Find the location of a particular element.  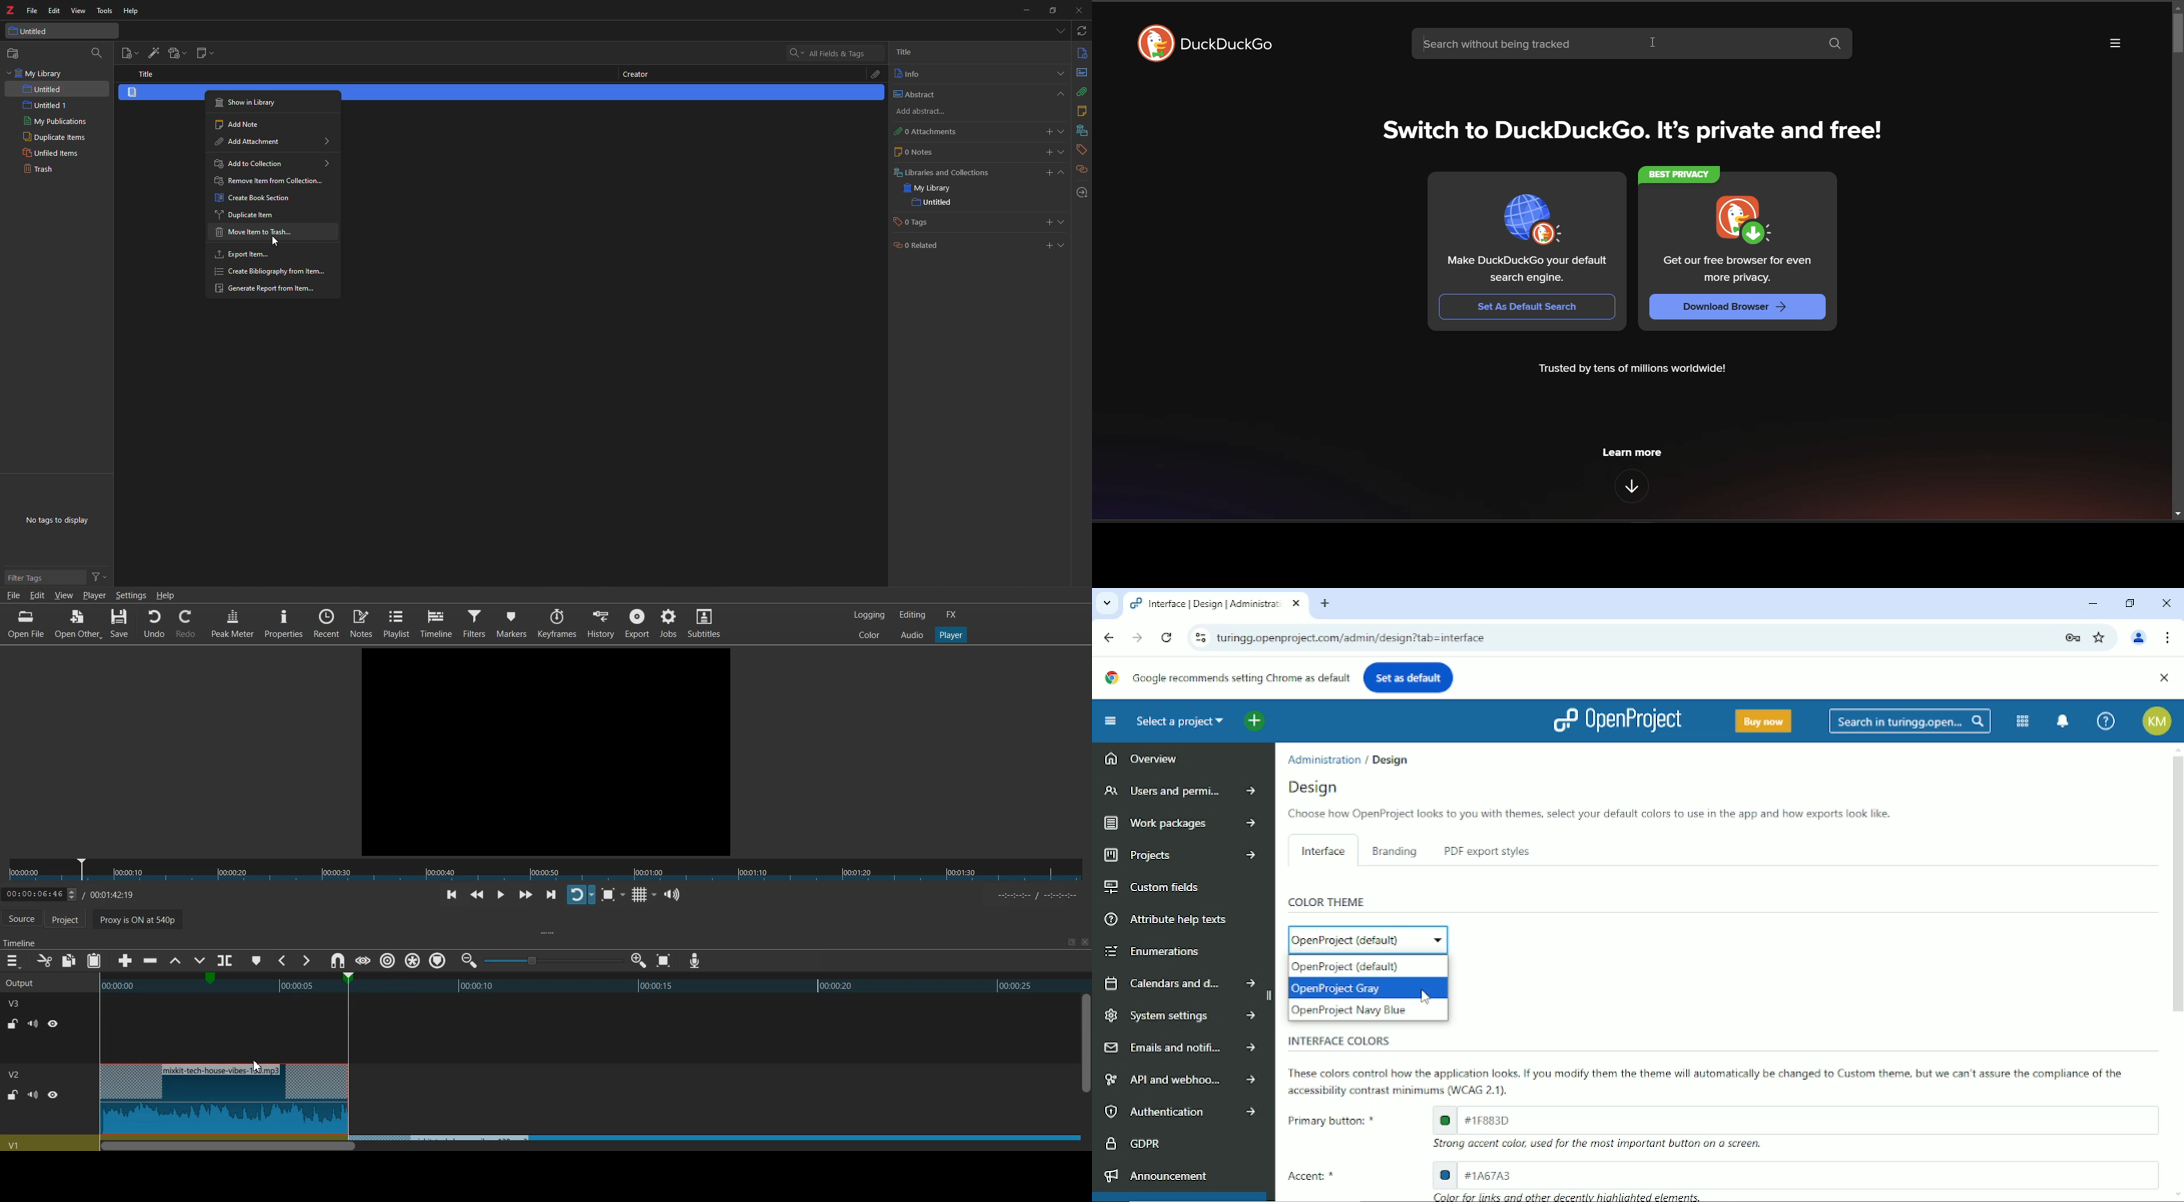

tags is located at coordinates (1081, 150).